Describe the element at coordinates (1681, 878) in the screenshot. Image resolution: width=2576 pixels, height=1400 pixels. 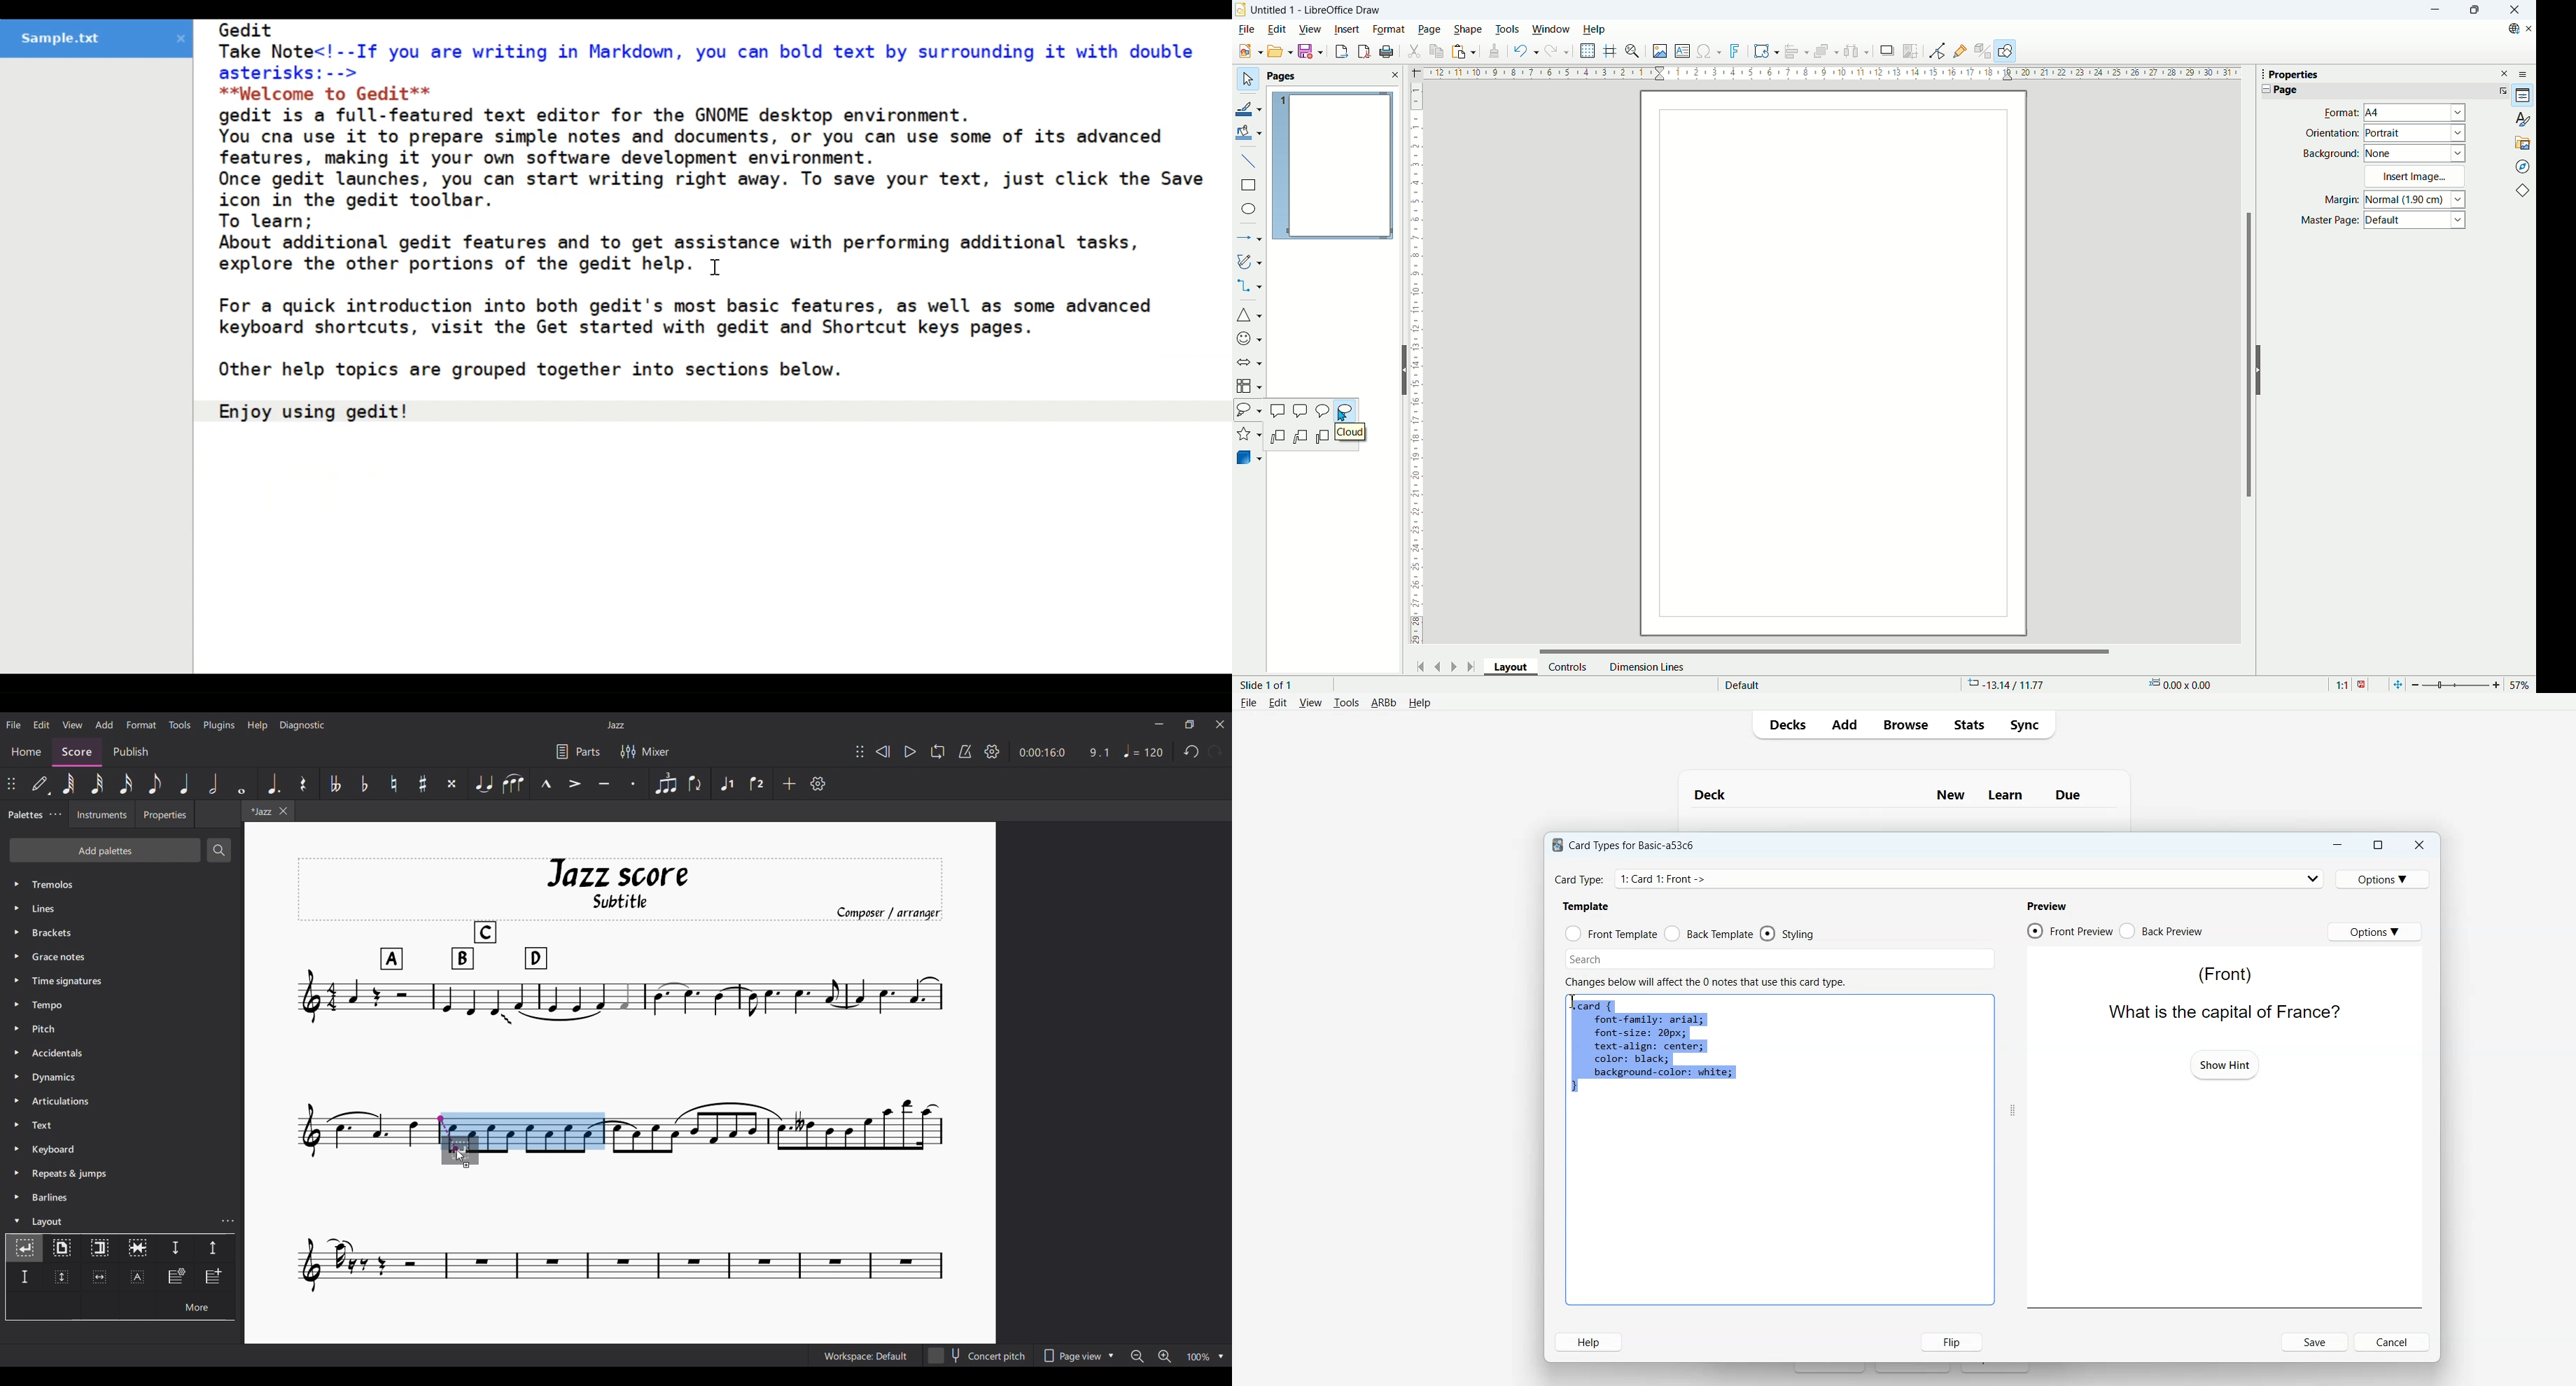
I see `Card Type: 1: Card 1: Front -> Back` at that location.